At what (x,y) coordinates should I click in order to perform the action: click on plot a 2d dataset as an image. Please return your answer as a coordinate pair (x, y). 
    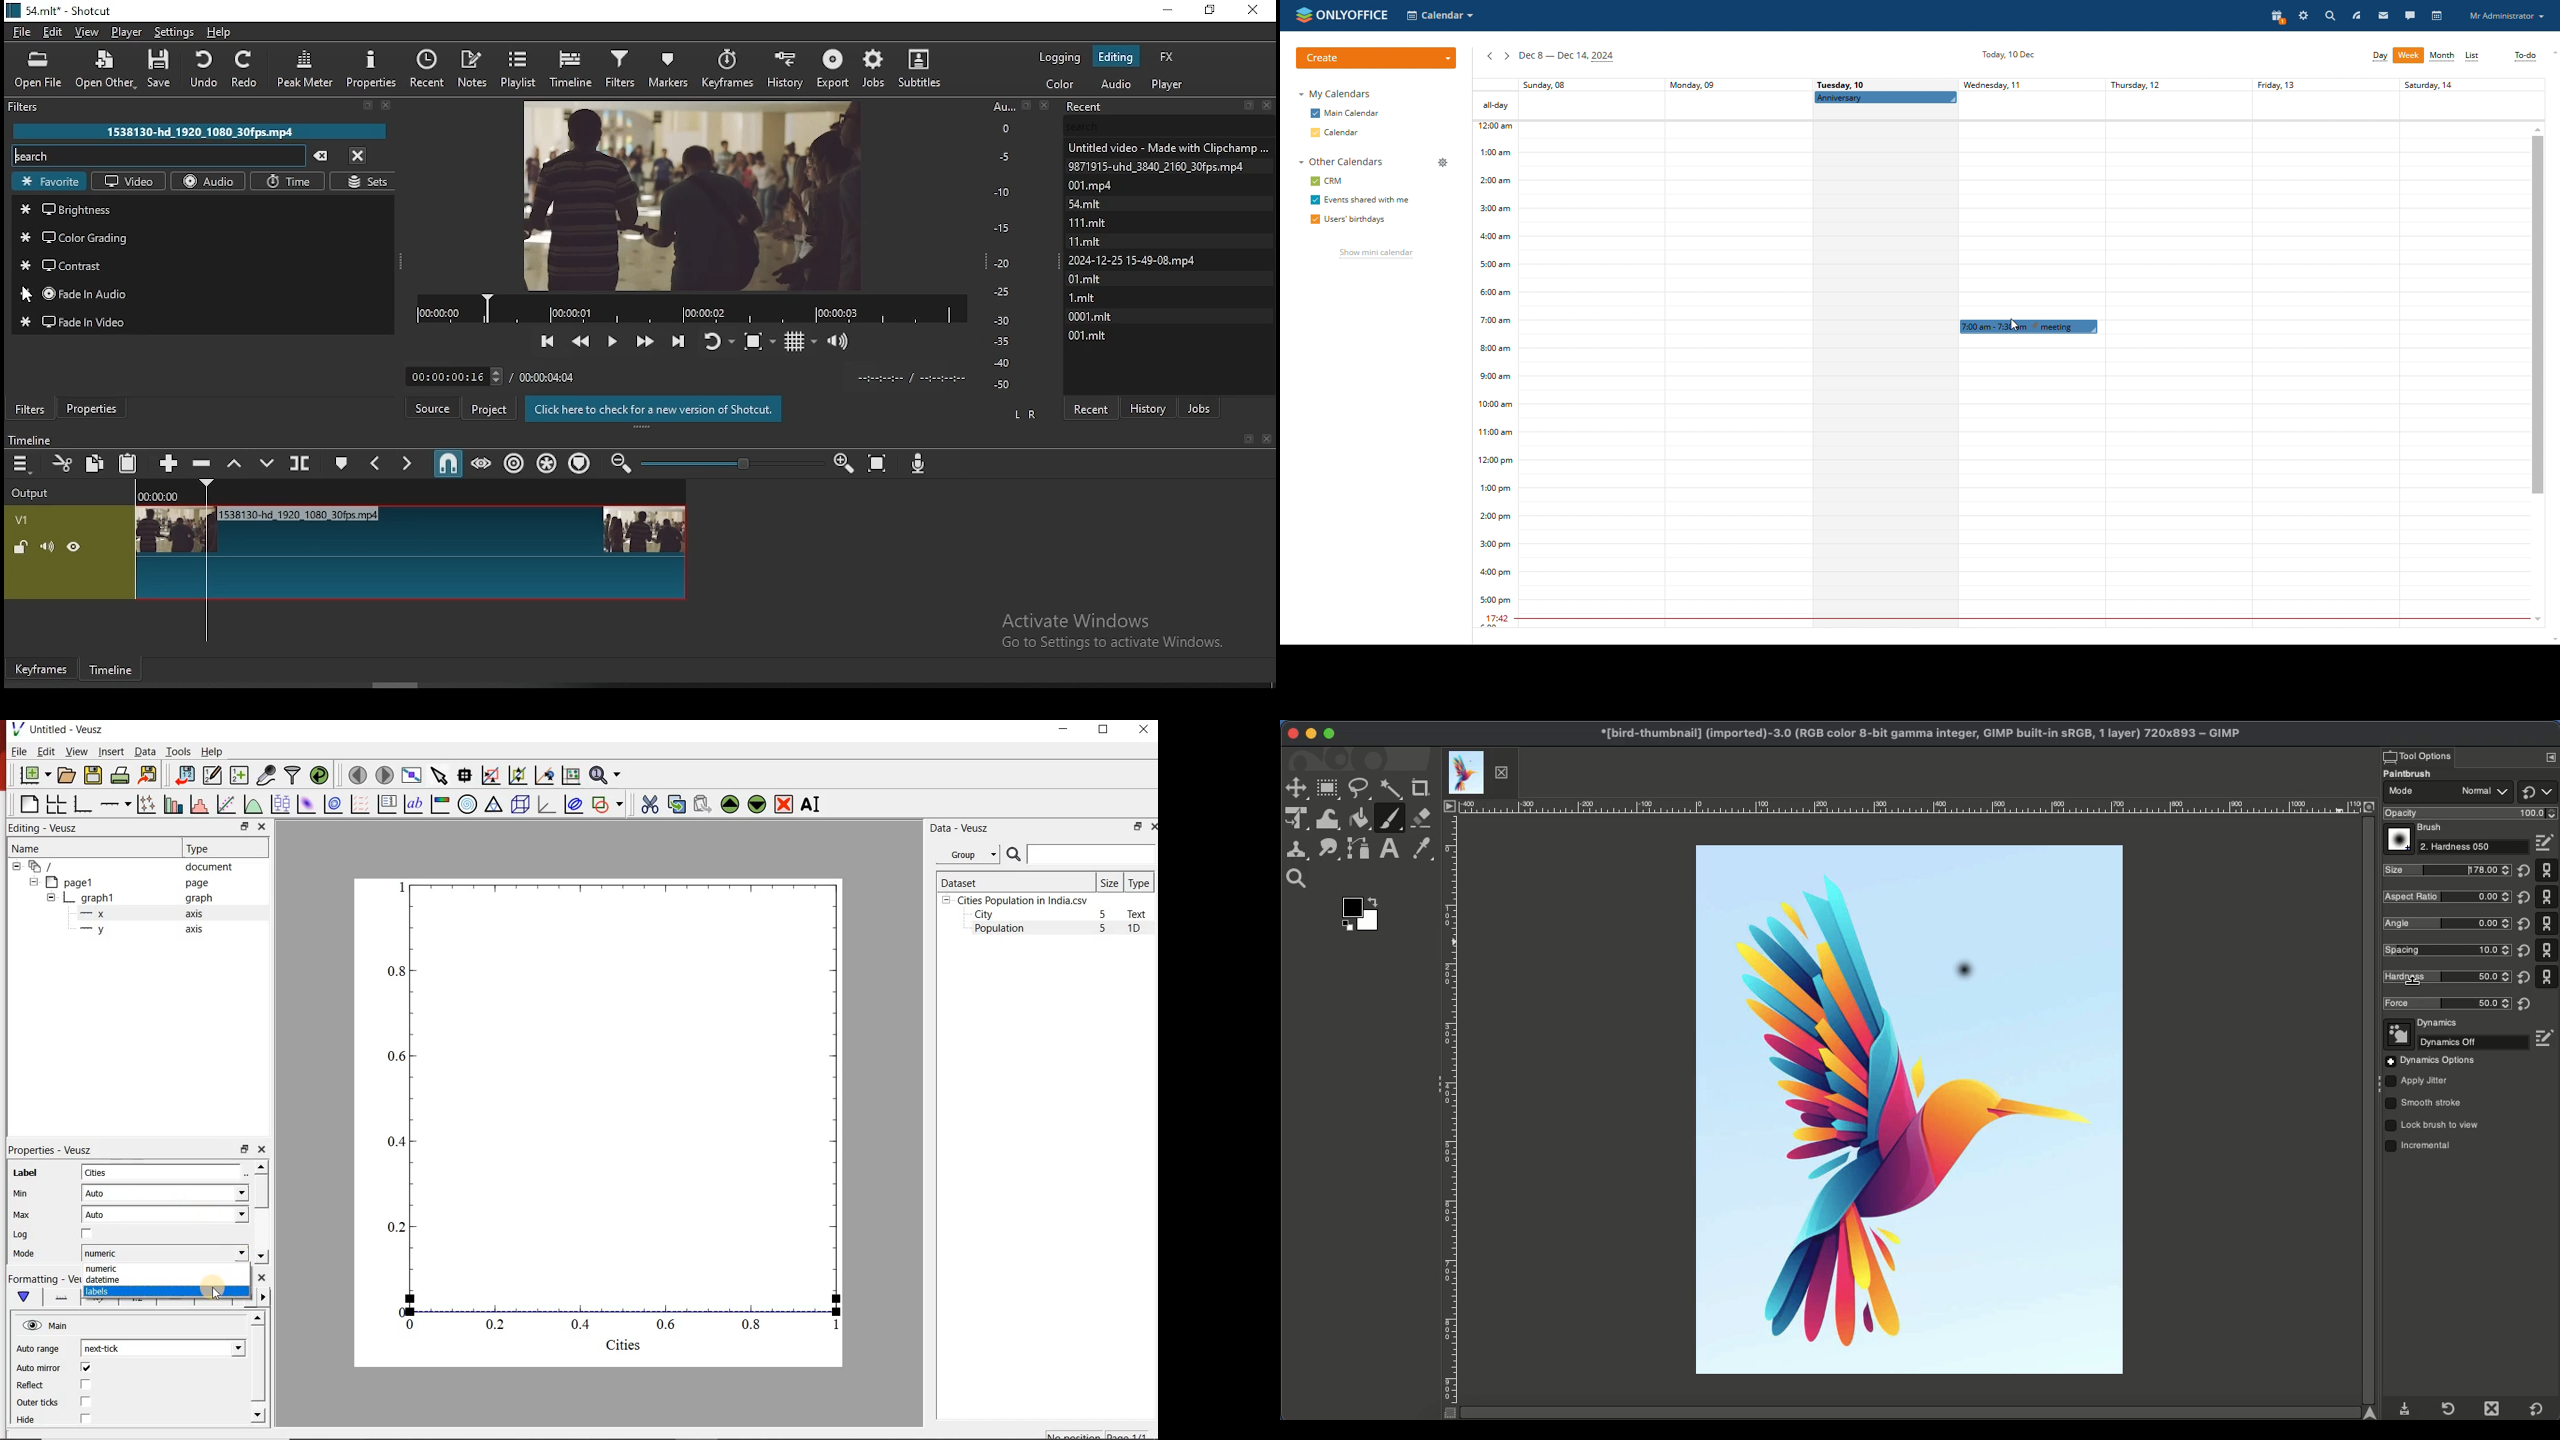
    Looking at the image, I should click on (305, 803).